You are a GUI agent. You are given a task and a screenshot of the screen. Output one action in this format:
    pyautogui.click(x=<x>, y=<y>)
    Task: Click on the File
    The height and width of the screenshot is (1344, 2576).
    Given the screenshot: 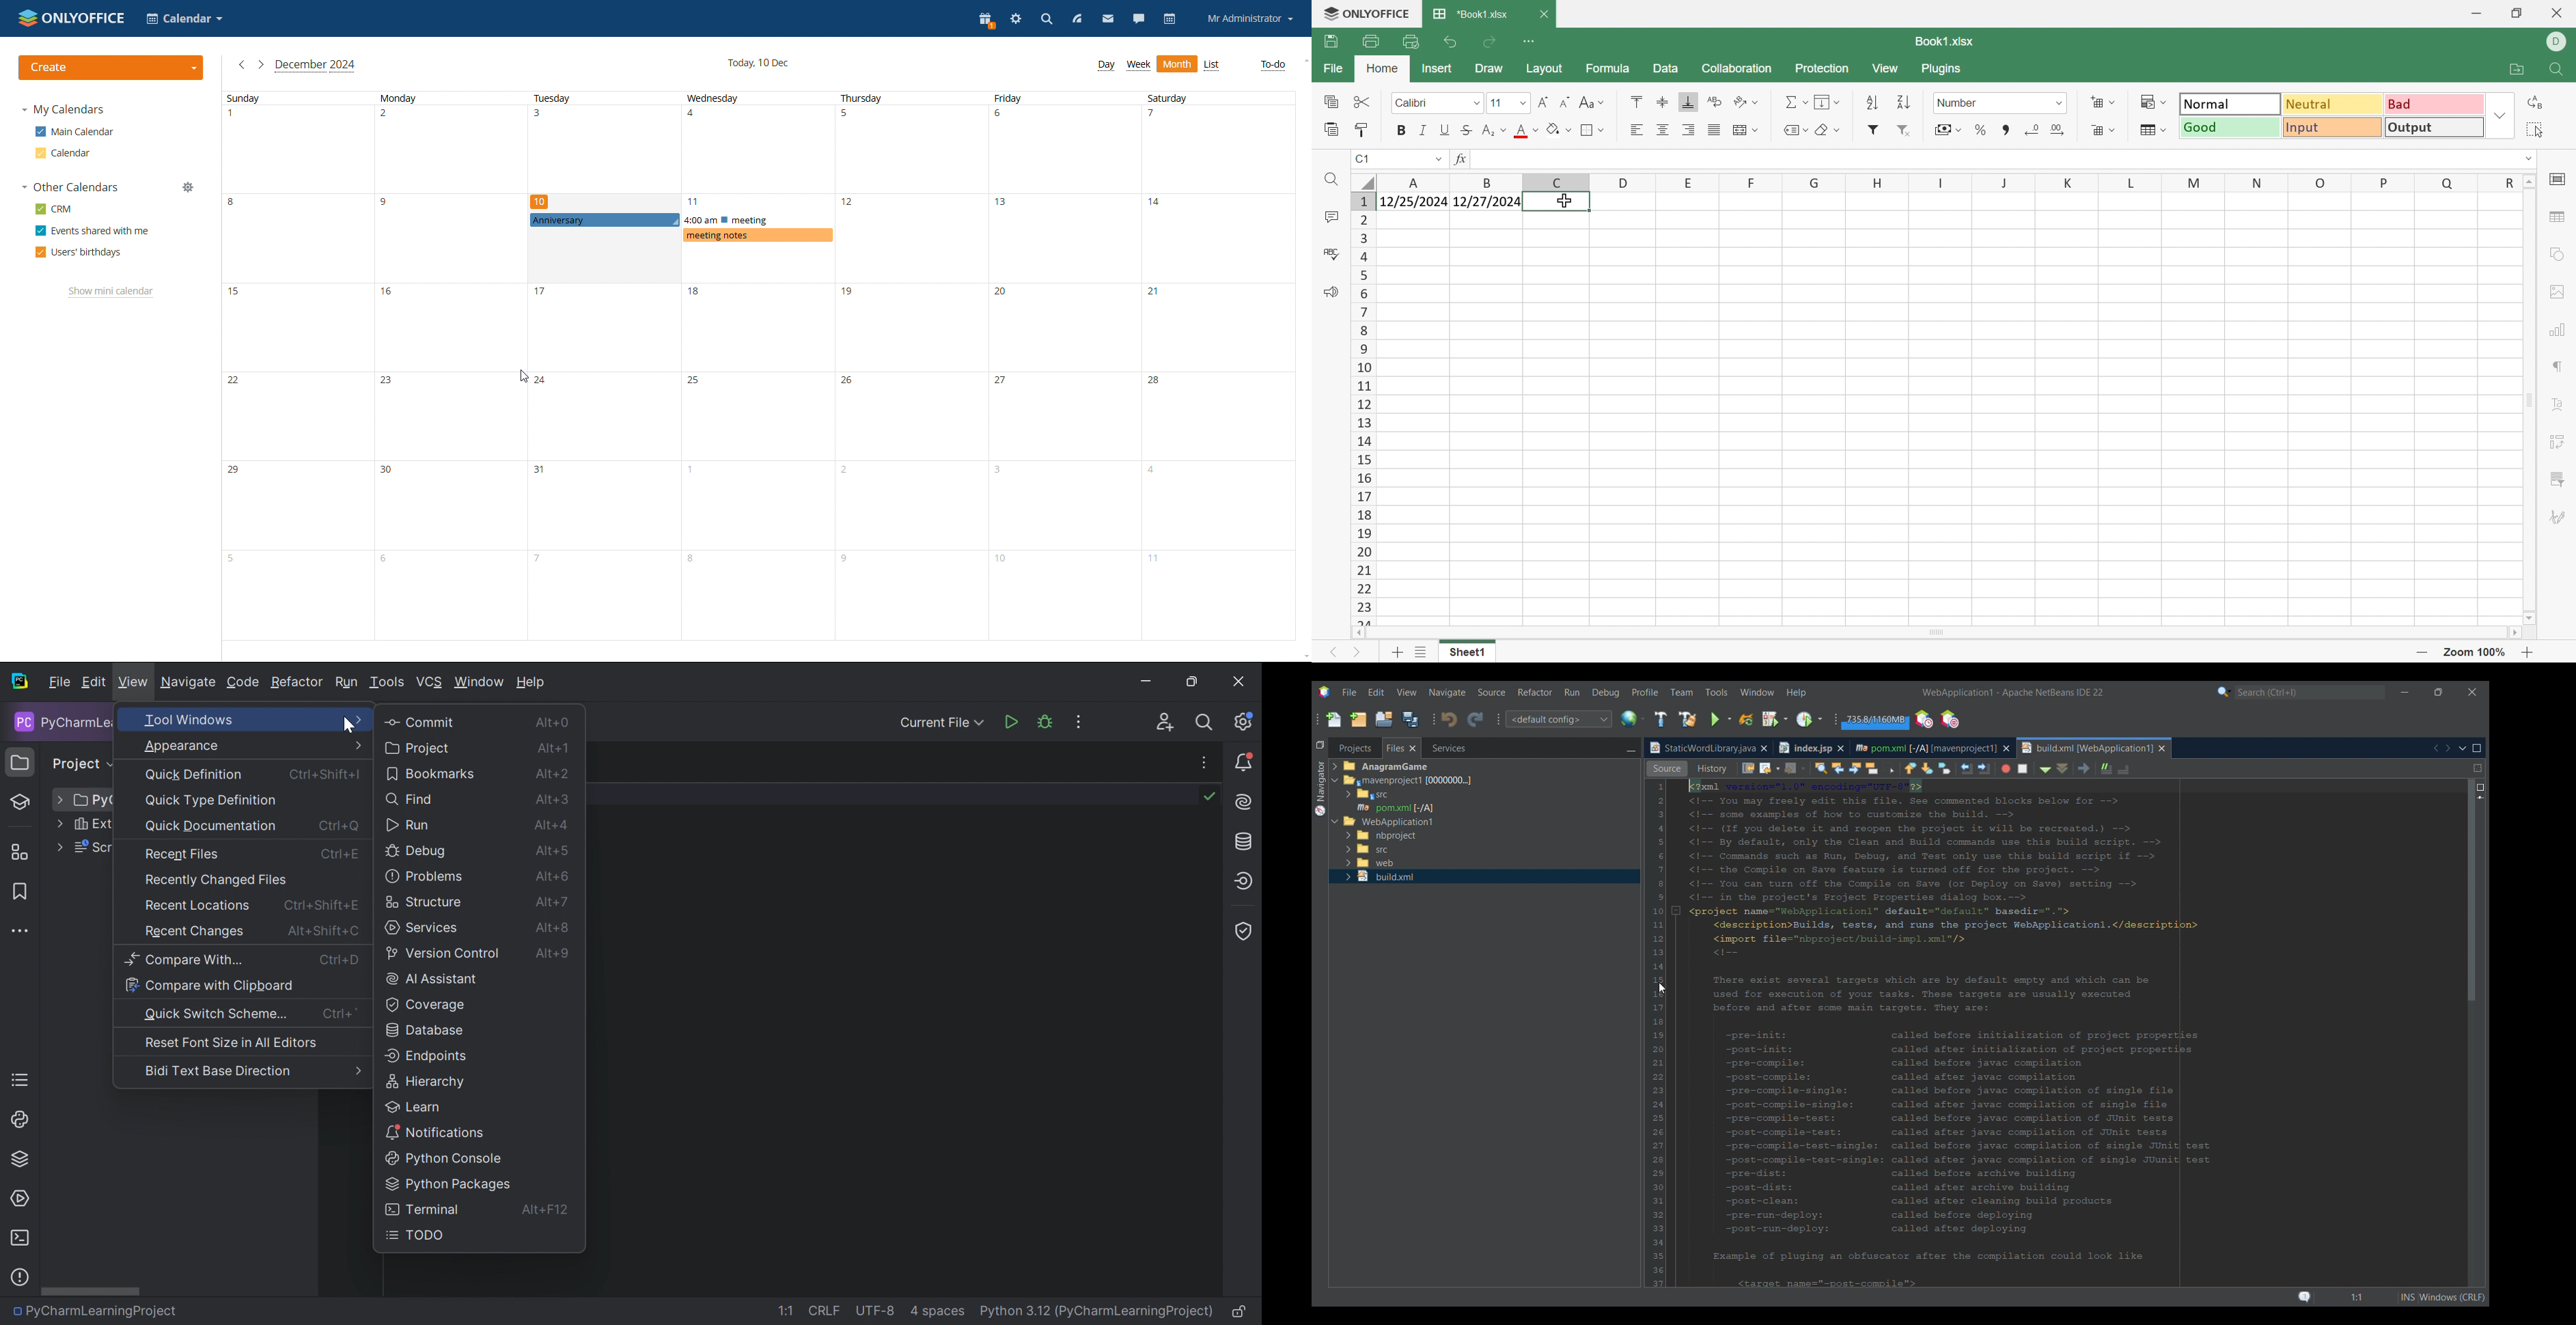 What is the action you would take?
    pyautogui.click(x=1335, y=68)
    